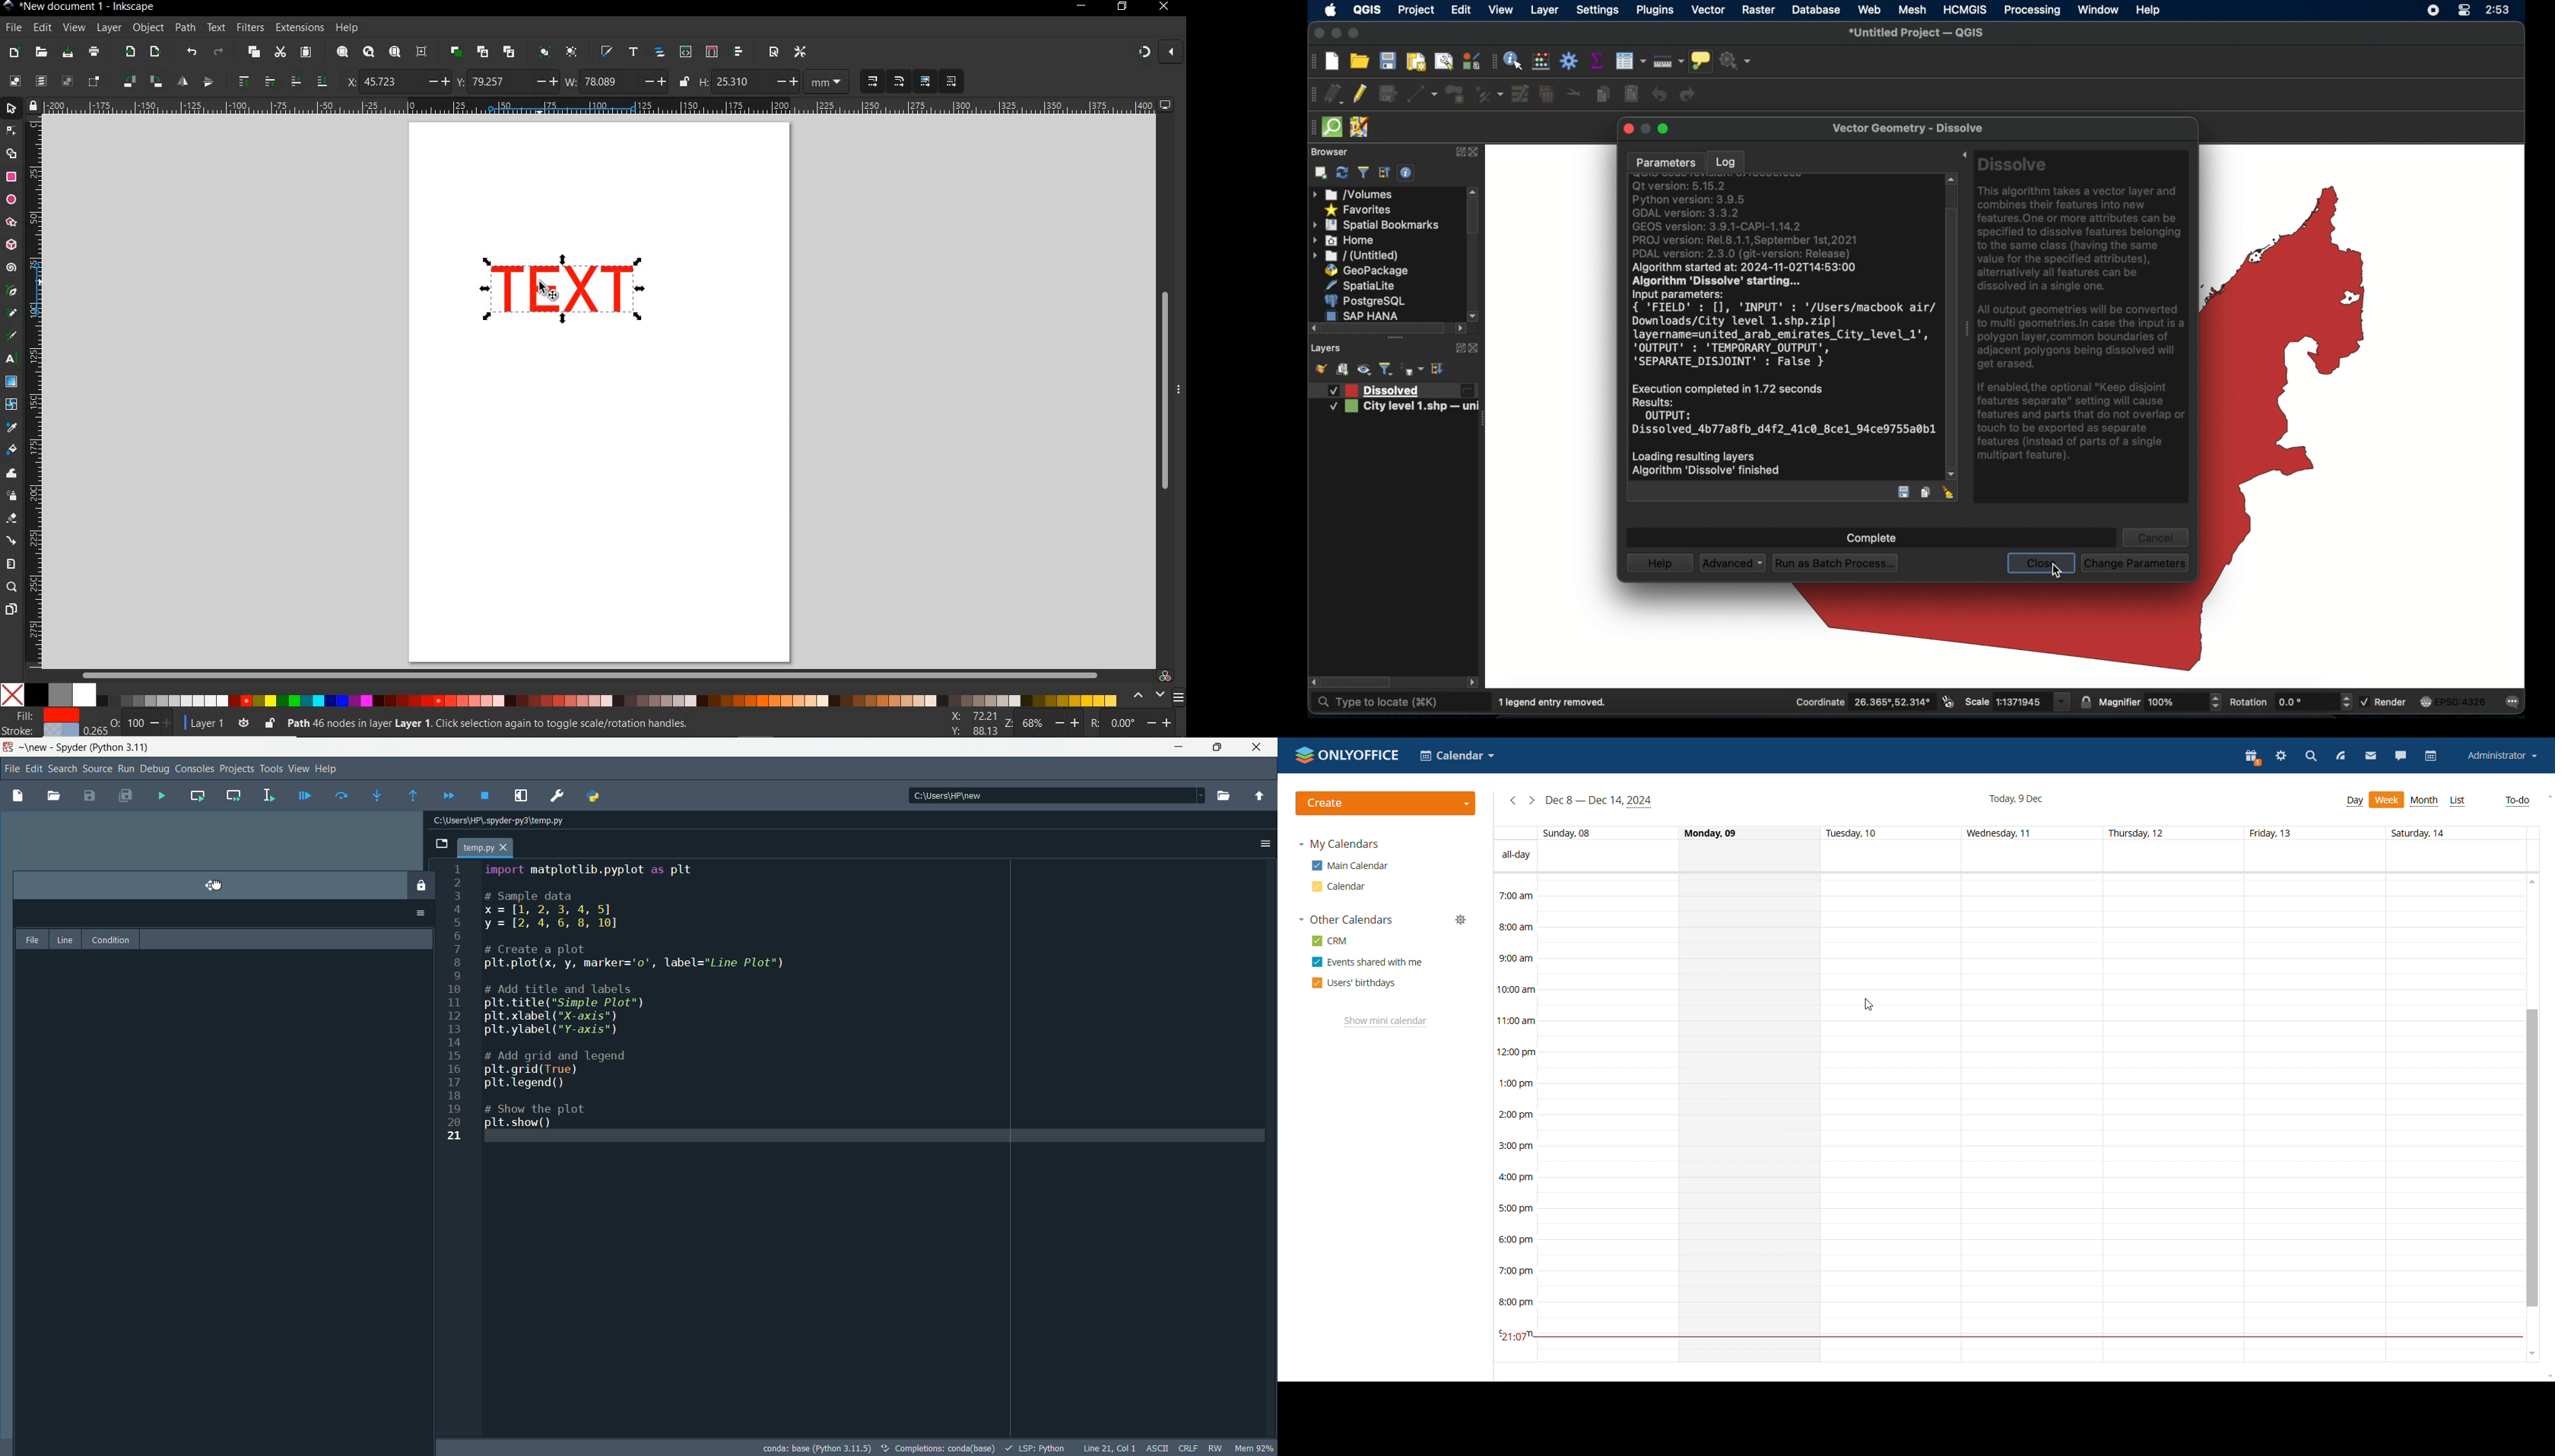 This screenshot has height=1456, width=2576. What do you see at coordinates (195, 795) in the screenshot?
I see `run current cell` at bounding box center [195, 795].